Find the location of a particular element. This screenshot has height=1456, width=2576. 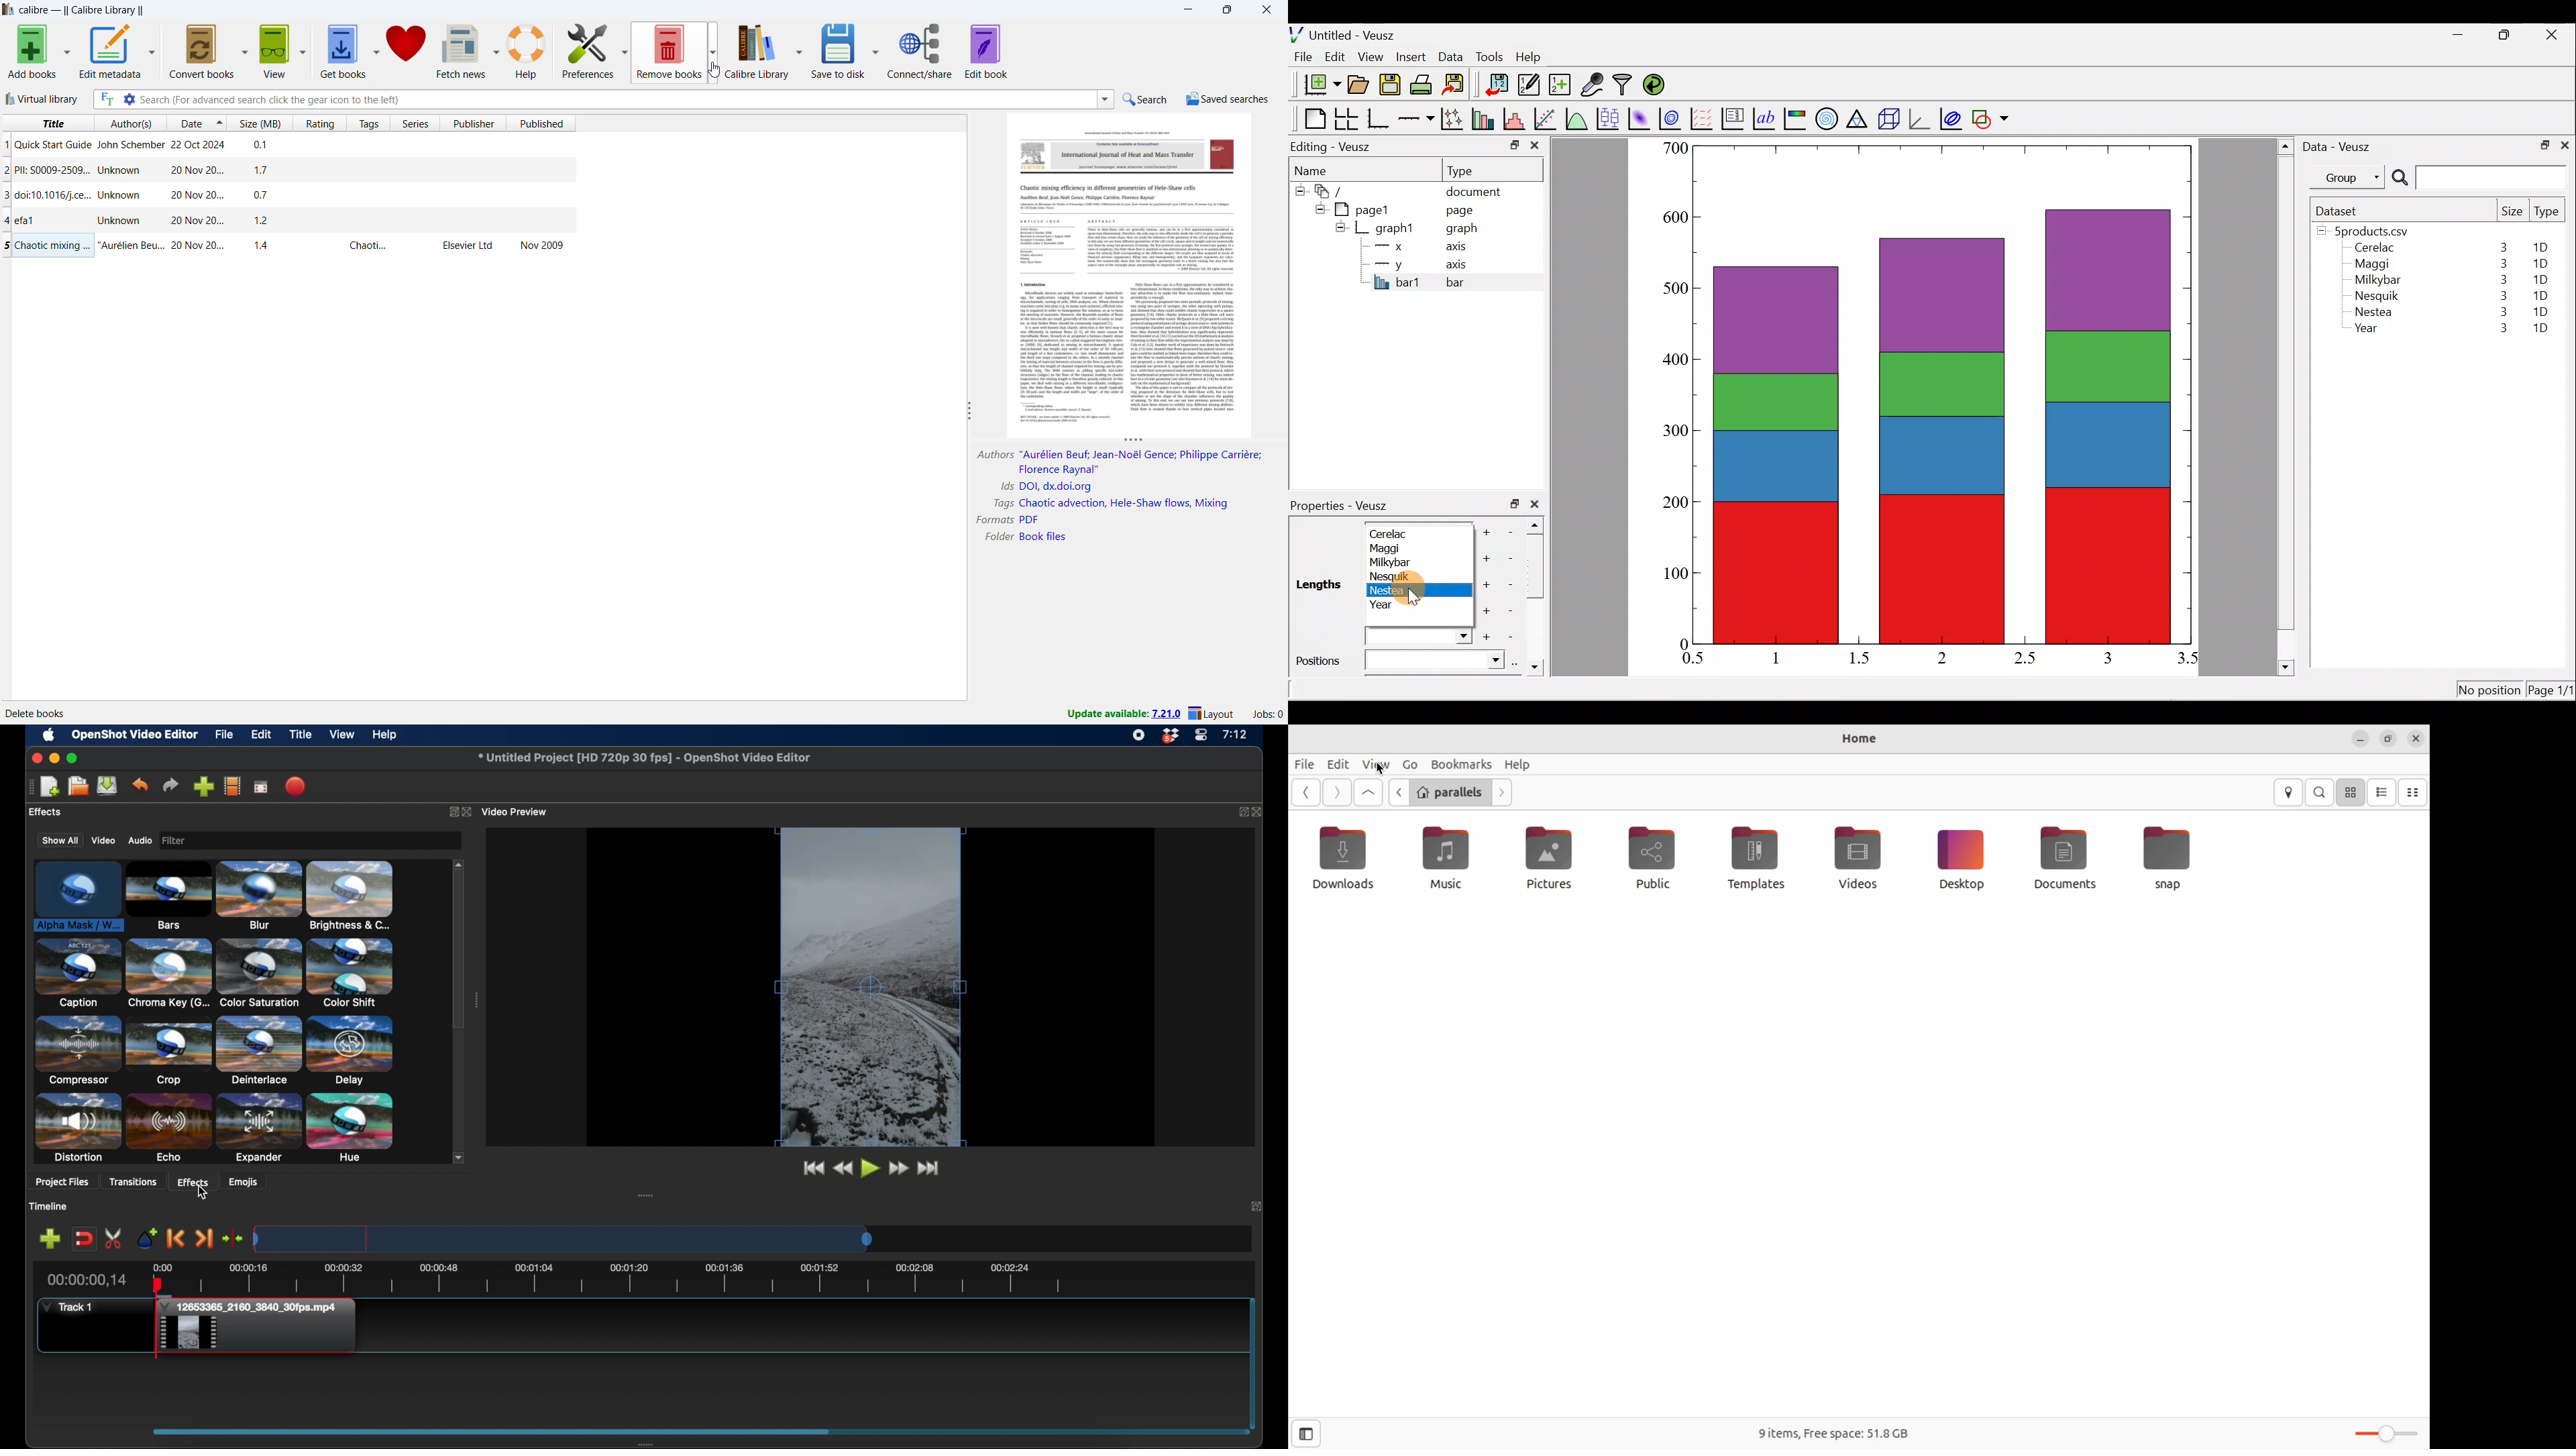

file is located at coordinates (224, 734).